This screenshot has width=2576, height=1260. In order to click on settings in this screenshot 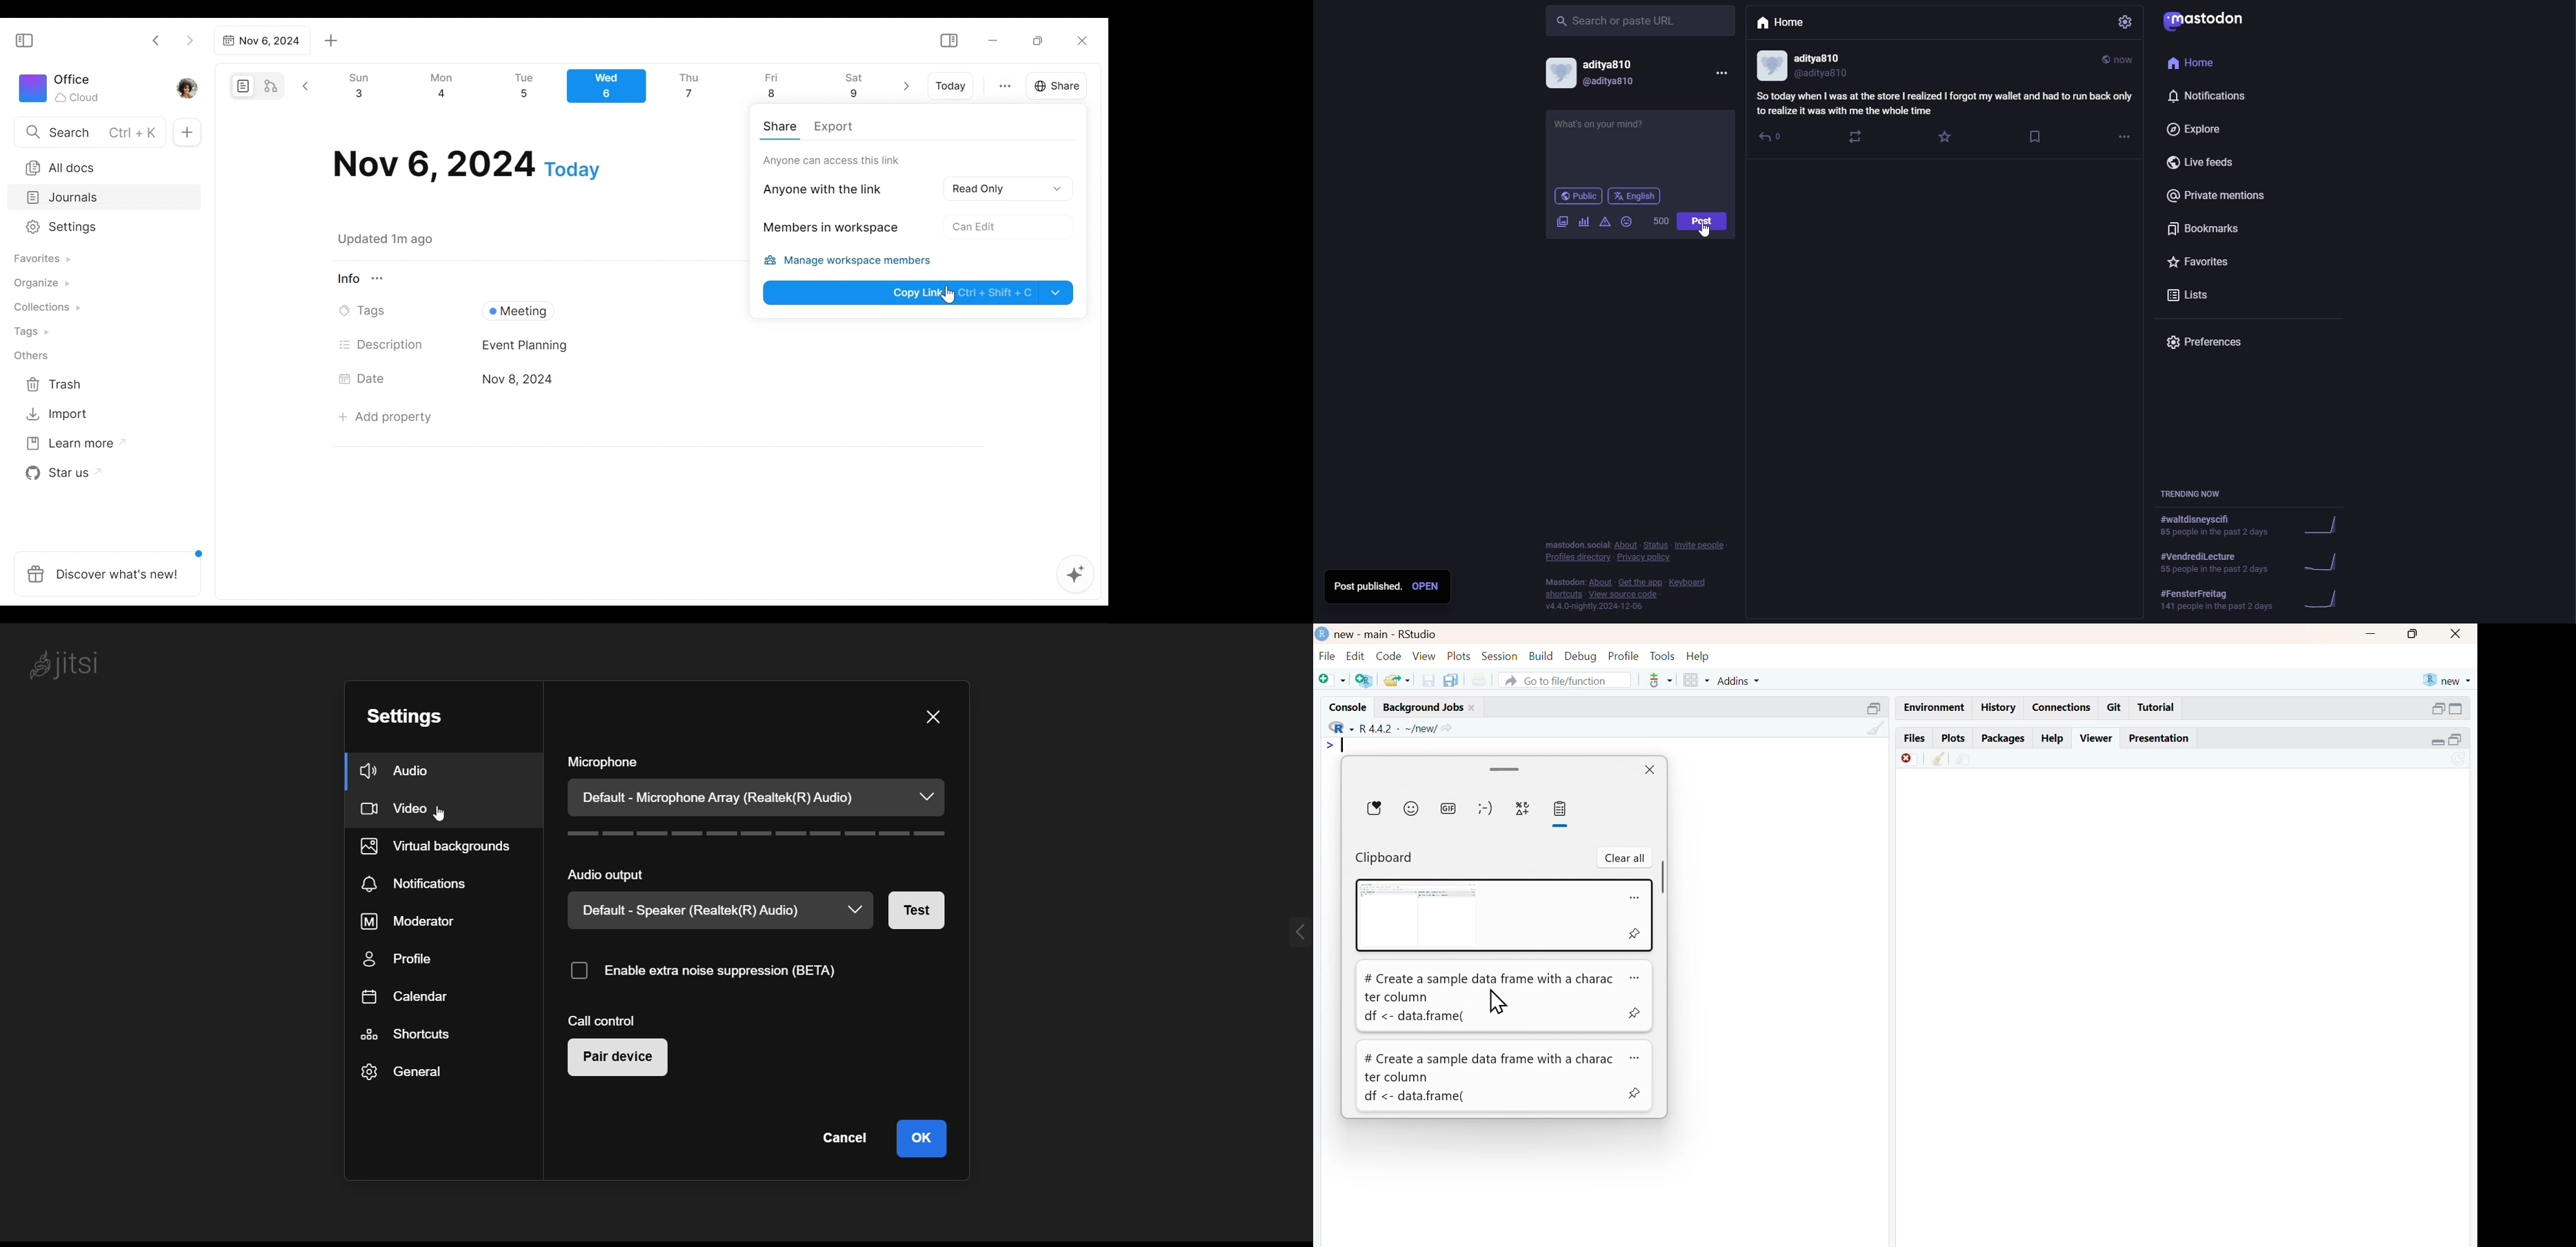, I will do `click(2127, 24)`.